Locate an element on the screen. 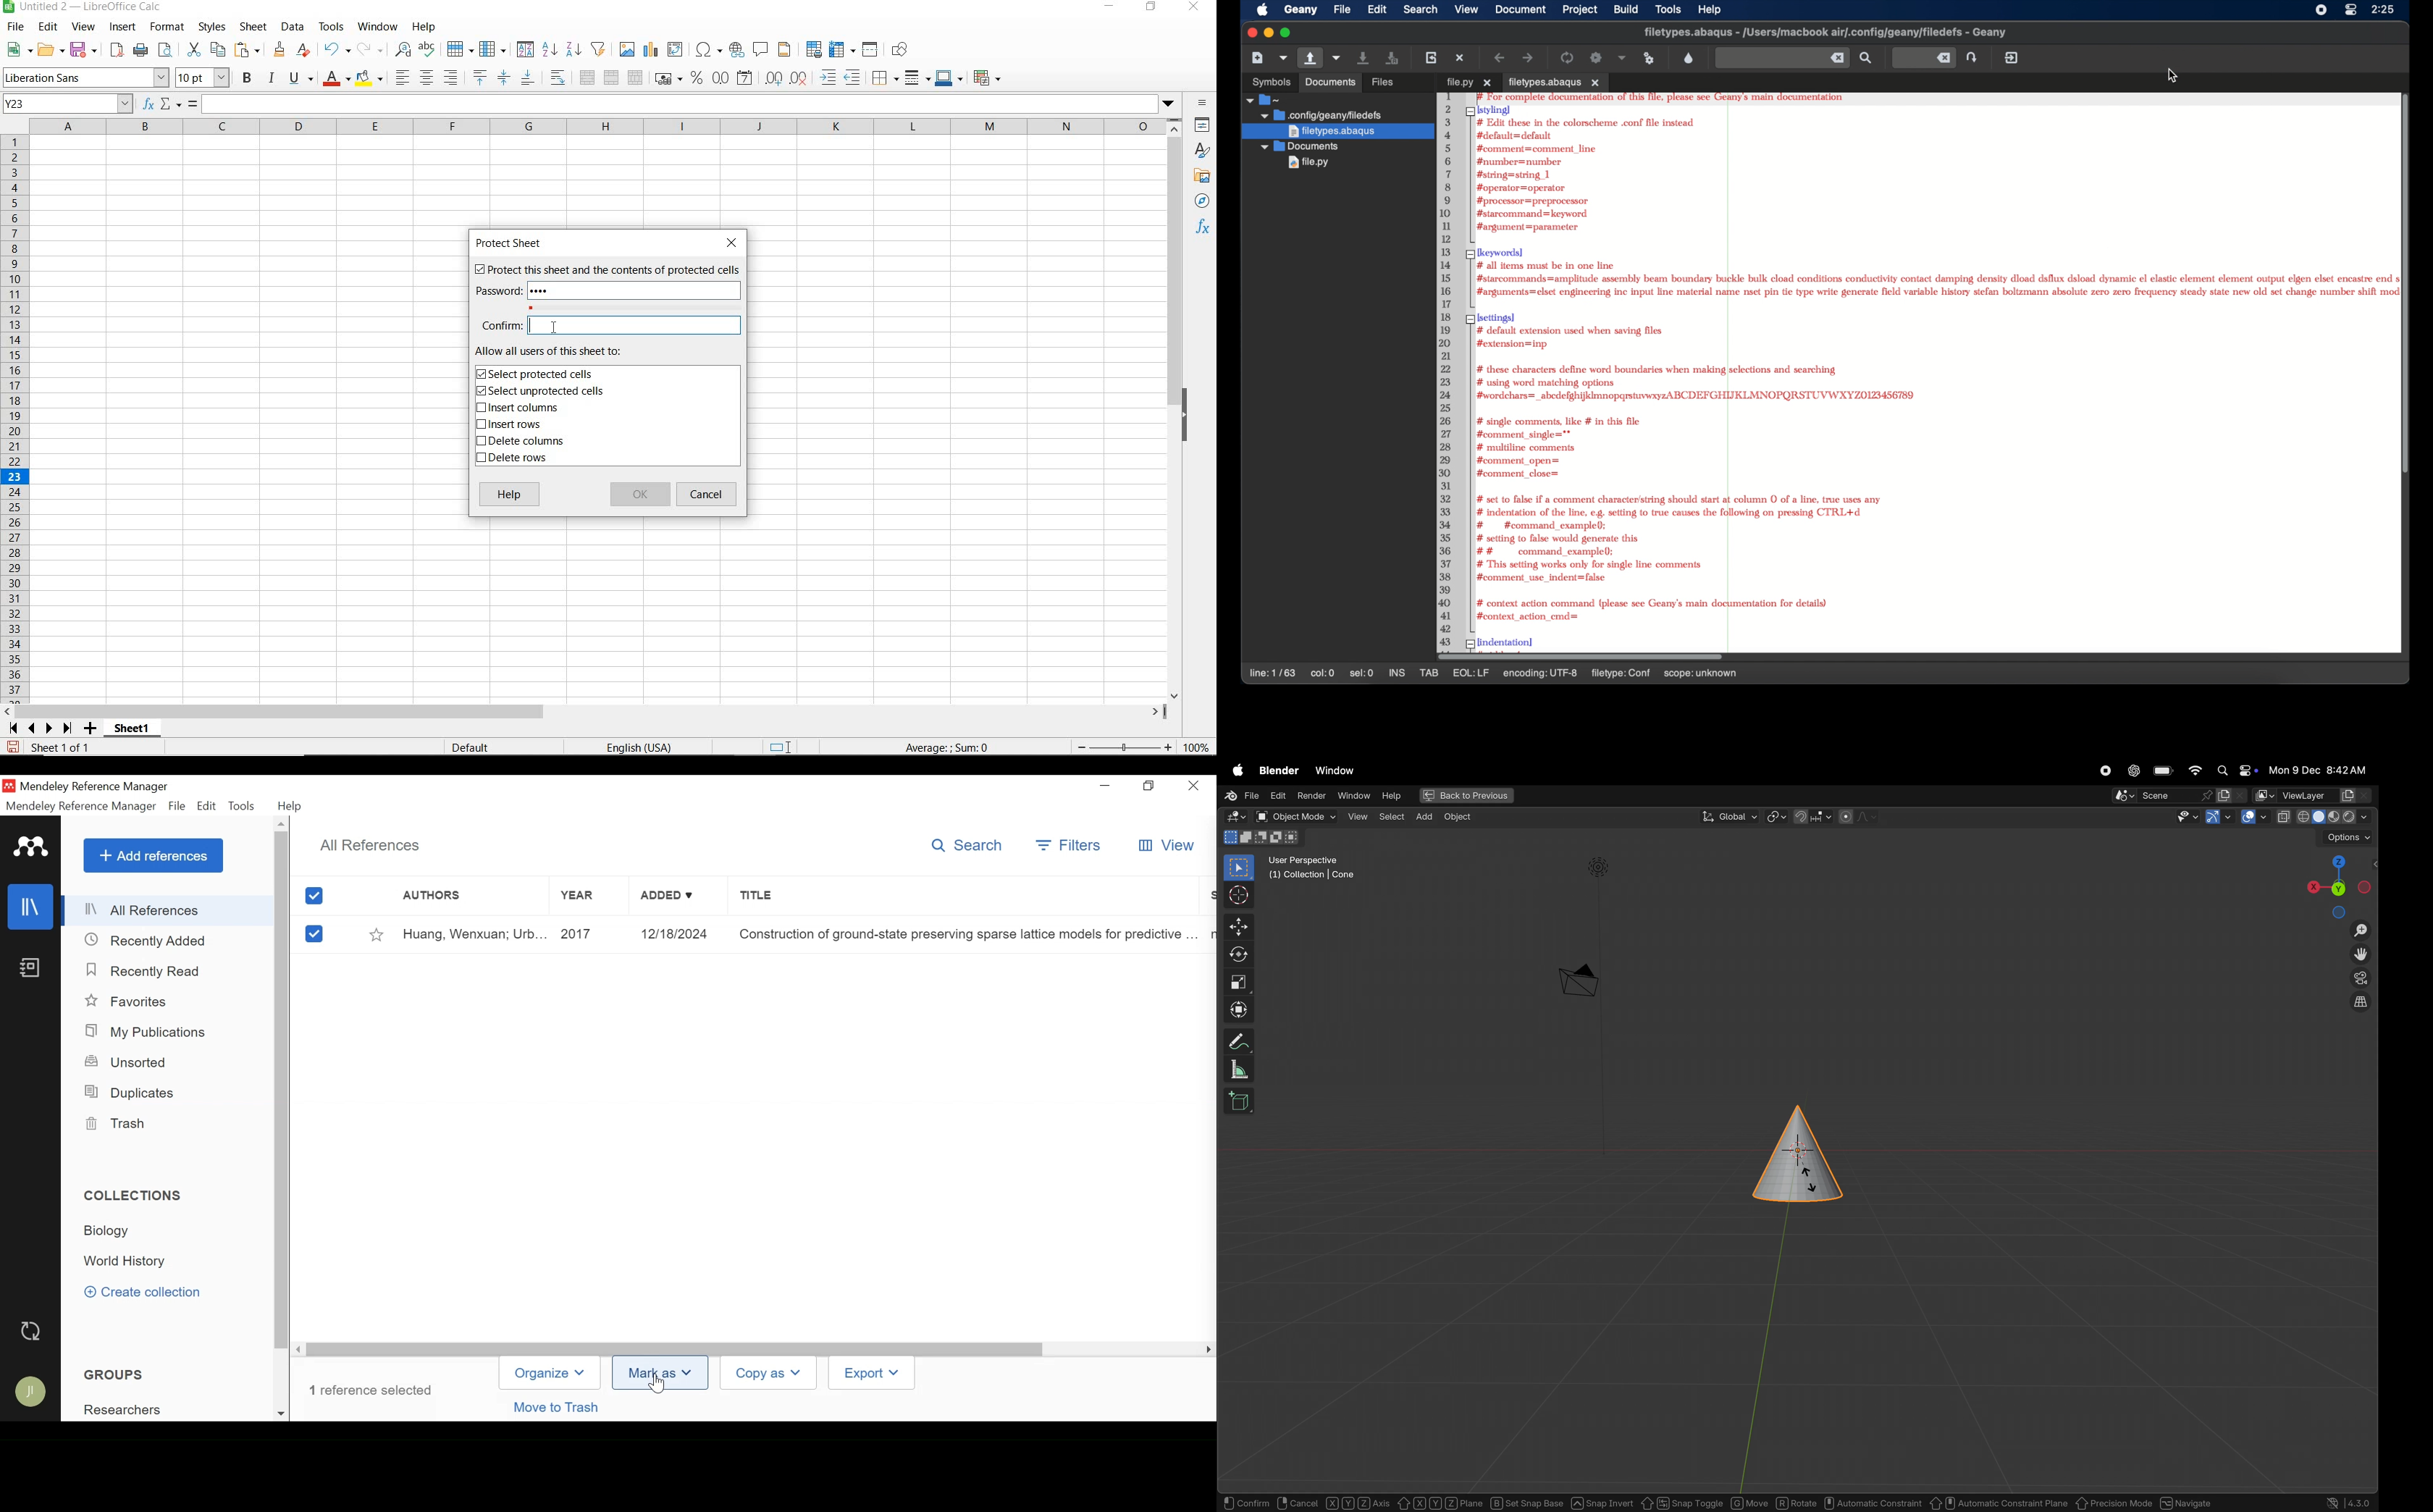 Image resolution: width=2436 pixels, height=1512 pixels. CONFIRM is located at coordinates (498, 328).